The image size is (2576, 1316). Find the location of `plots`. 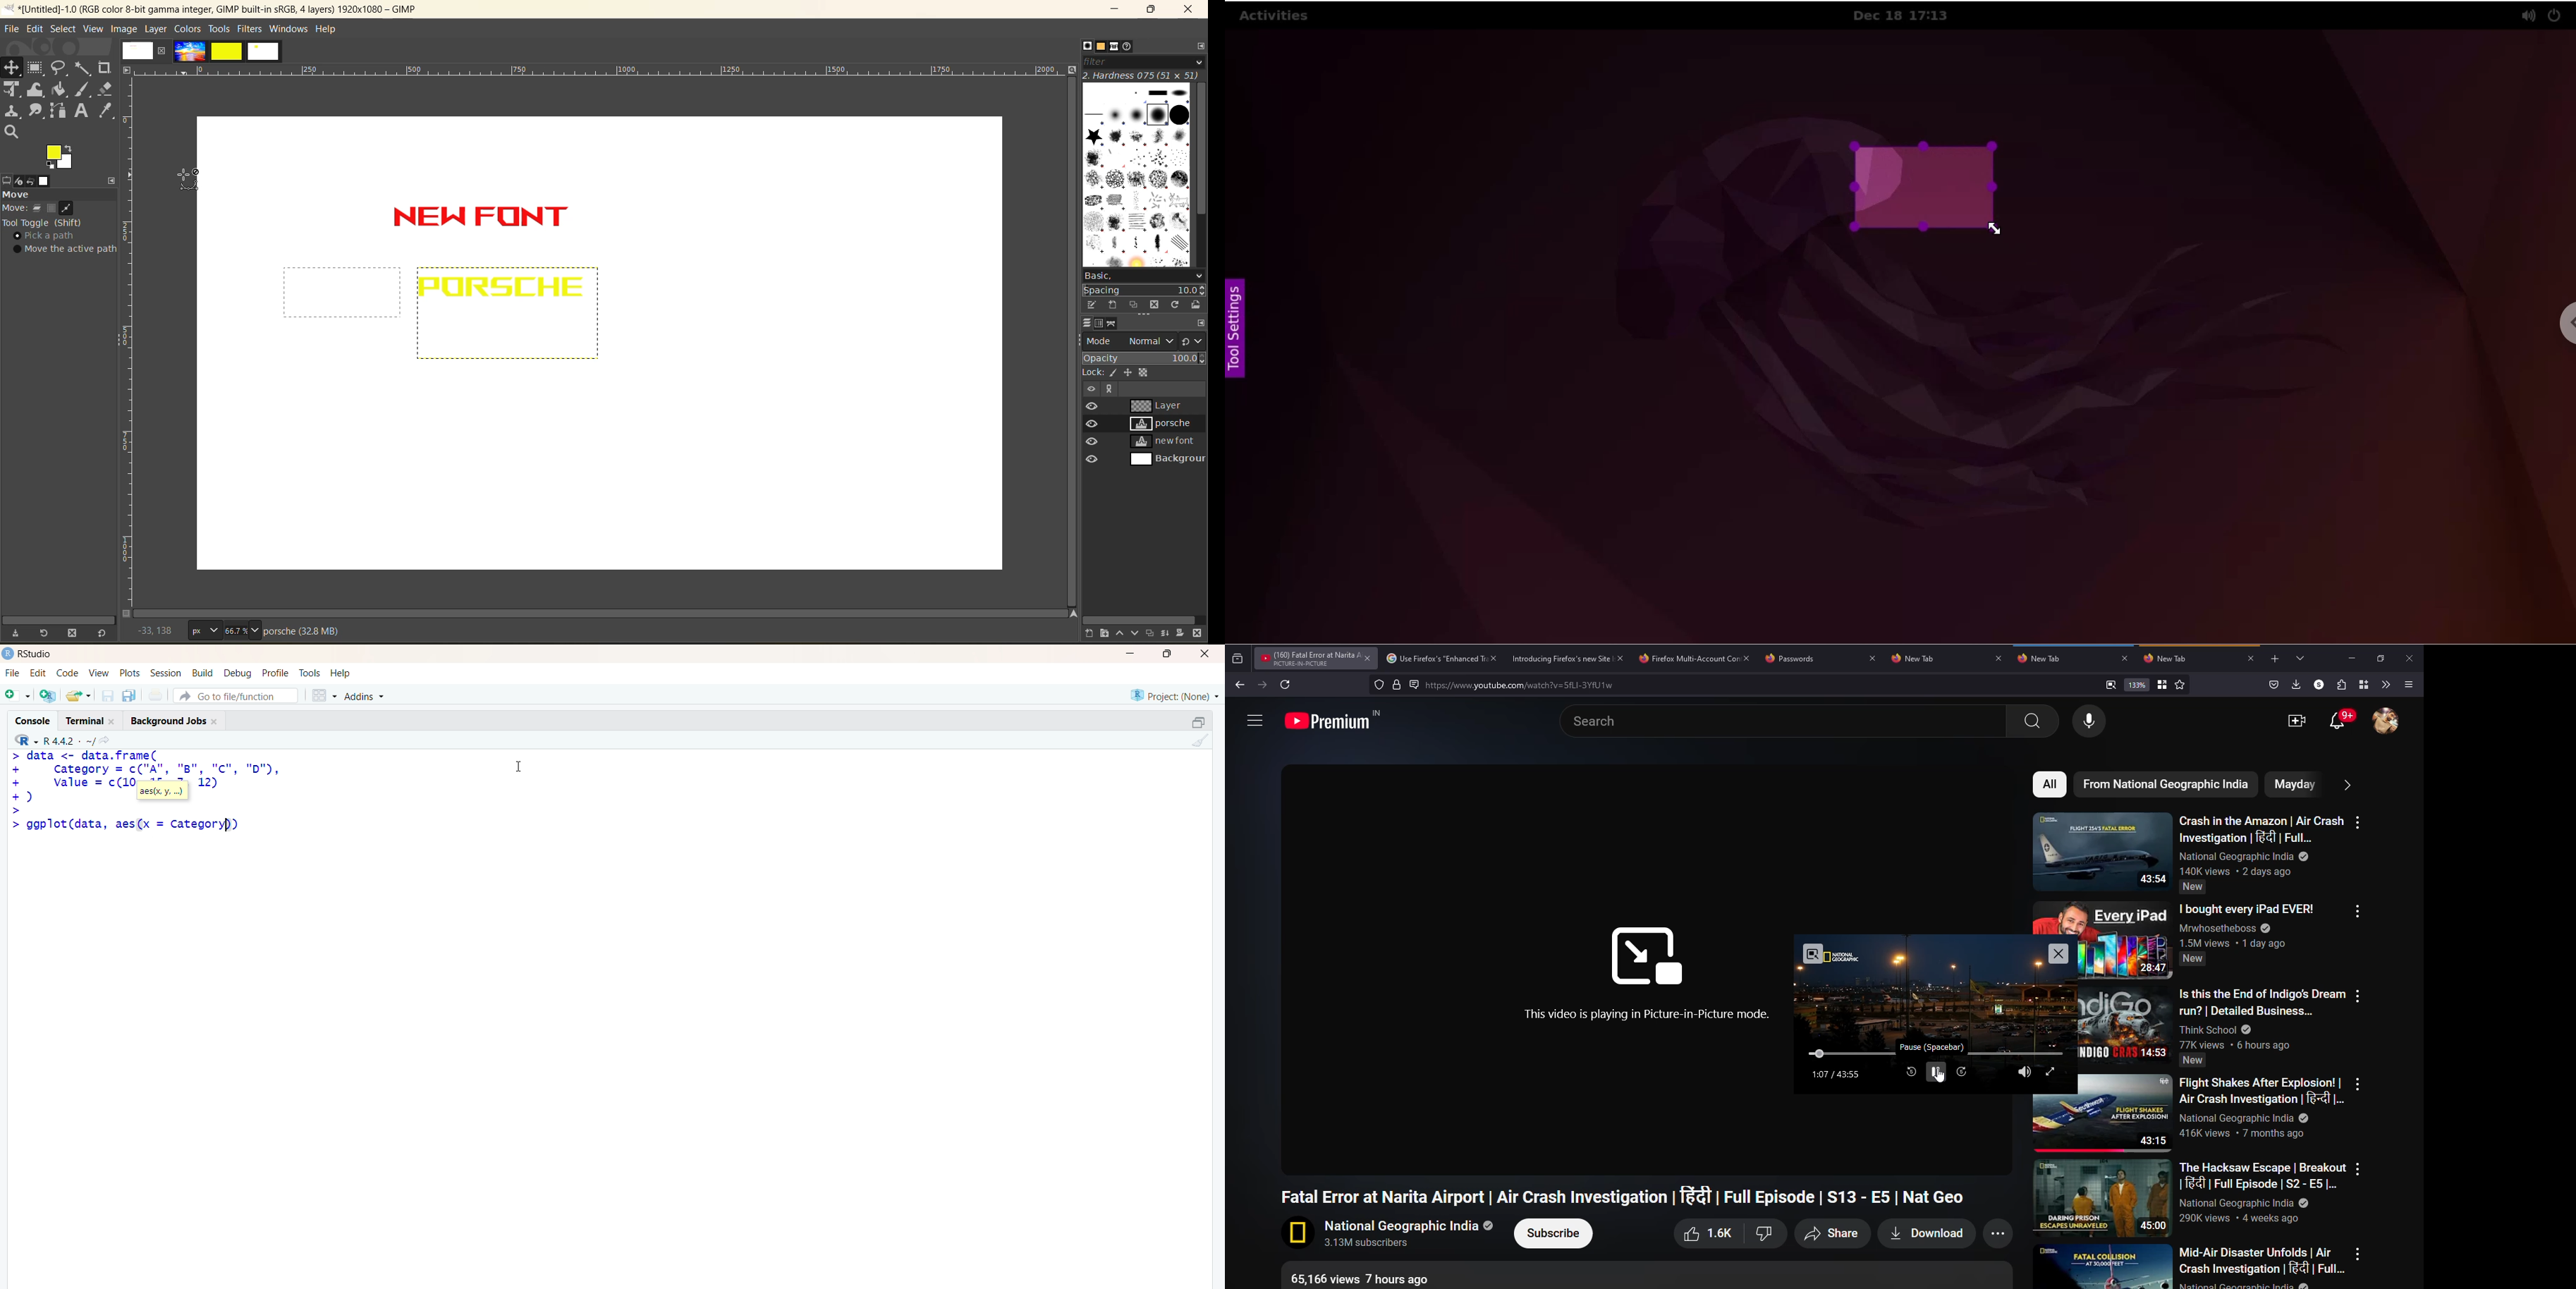

plots is located at coordinates (131, 673).